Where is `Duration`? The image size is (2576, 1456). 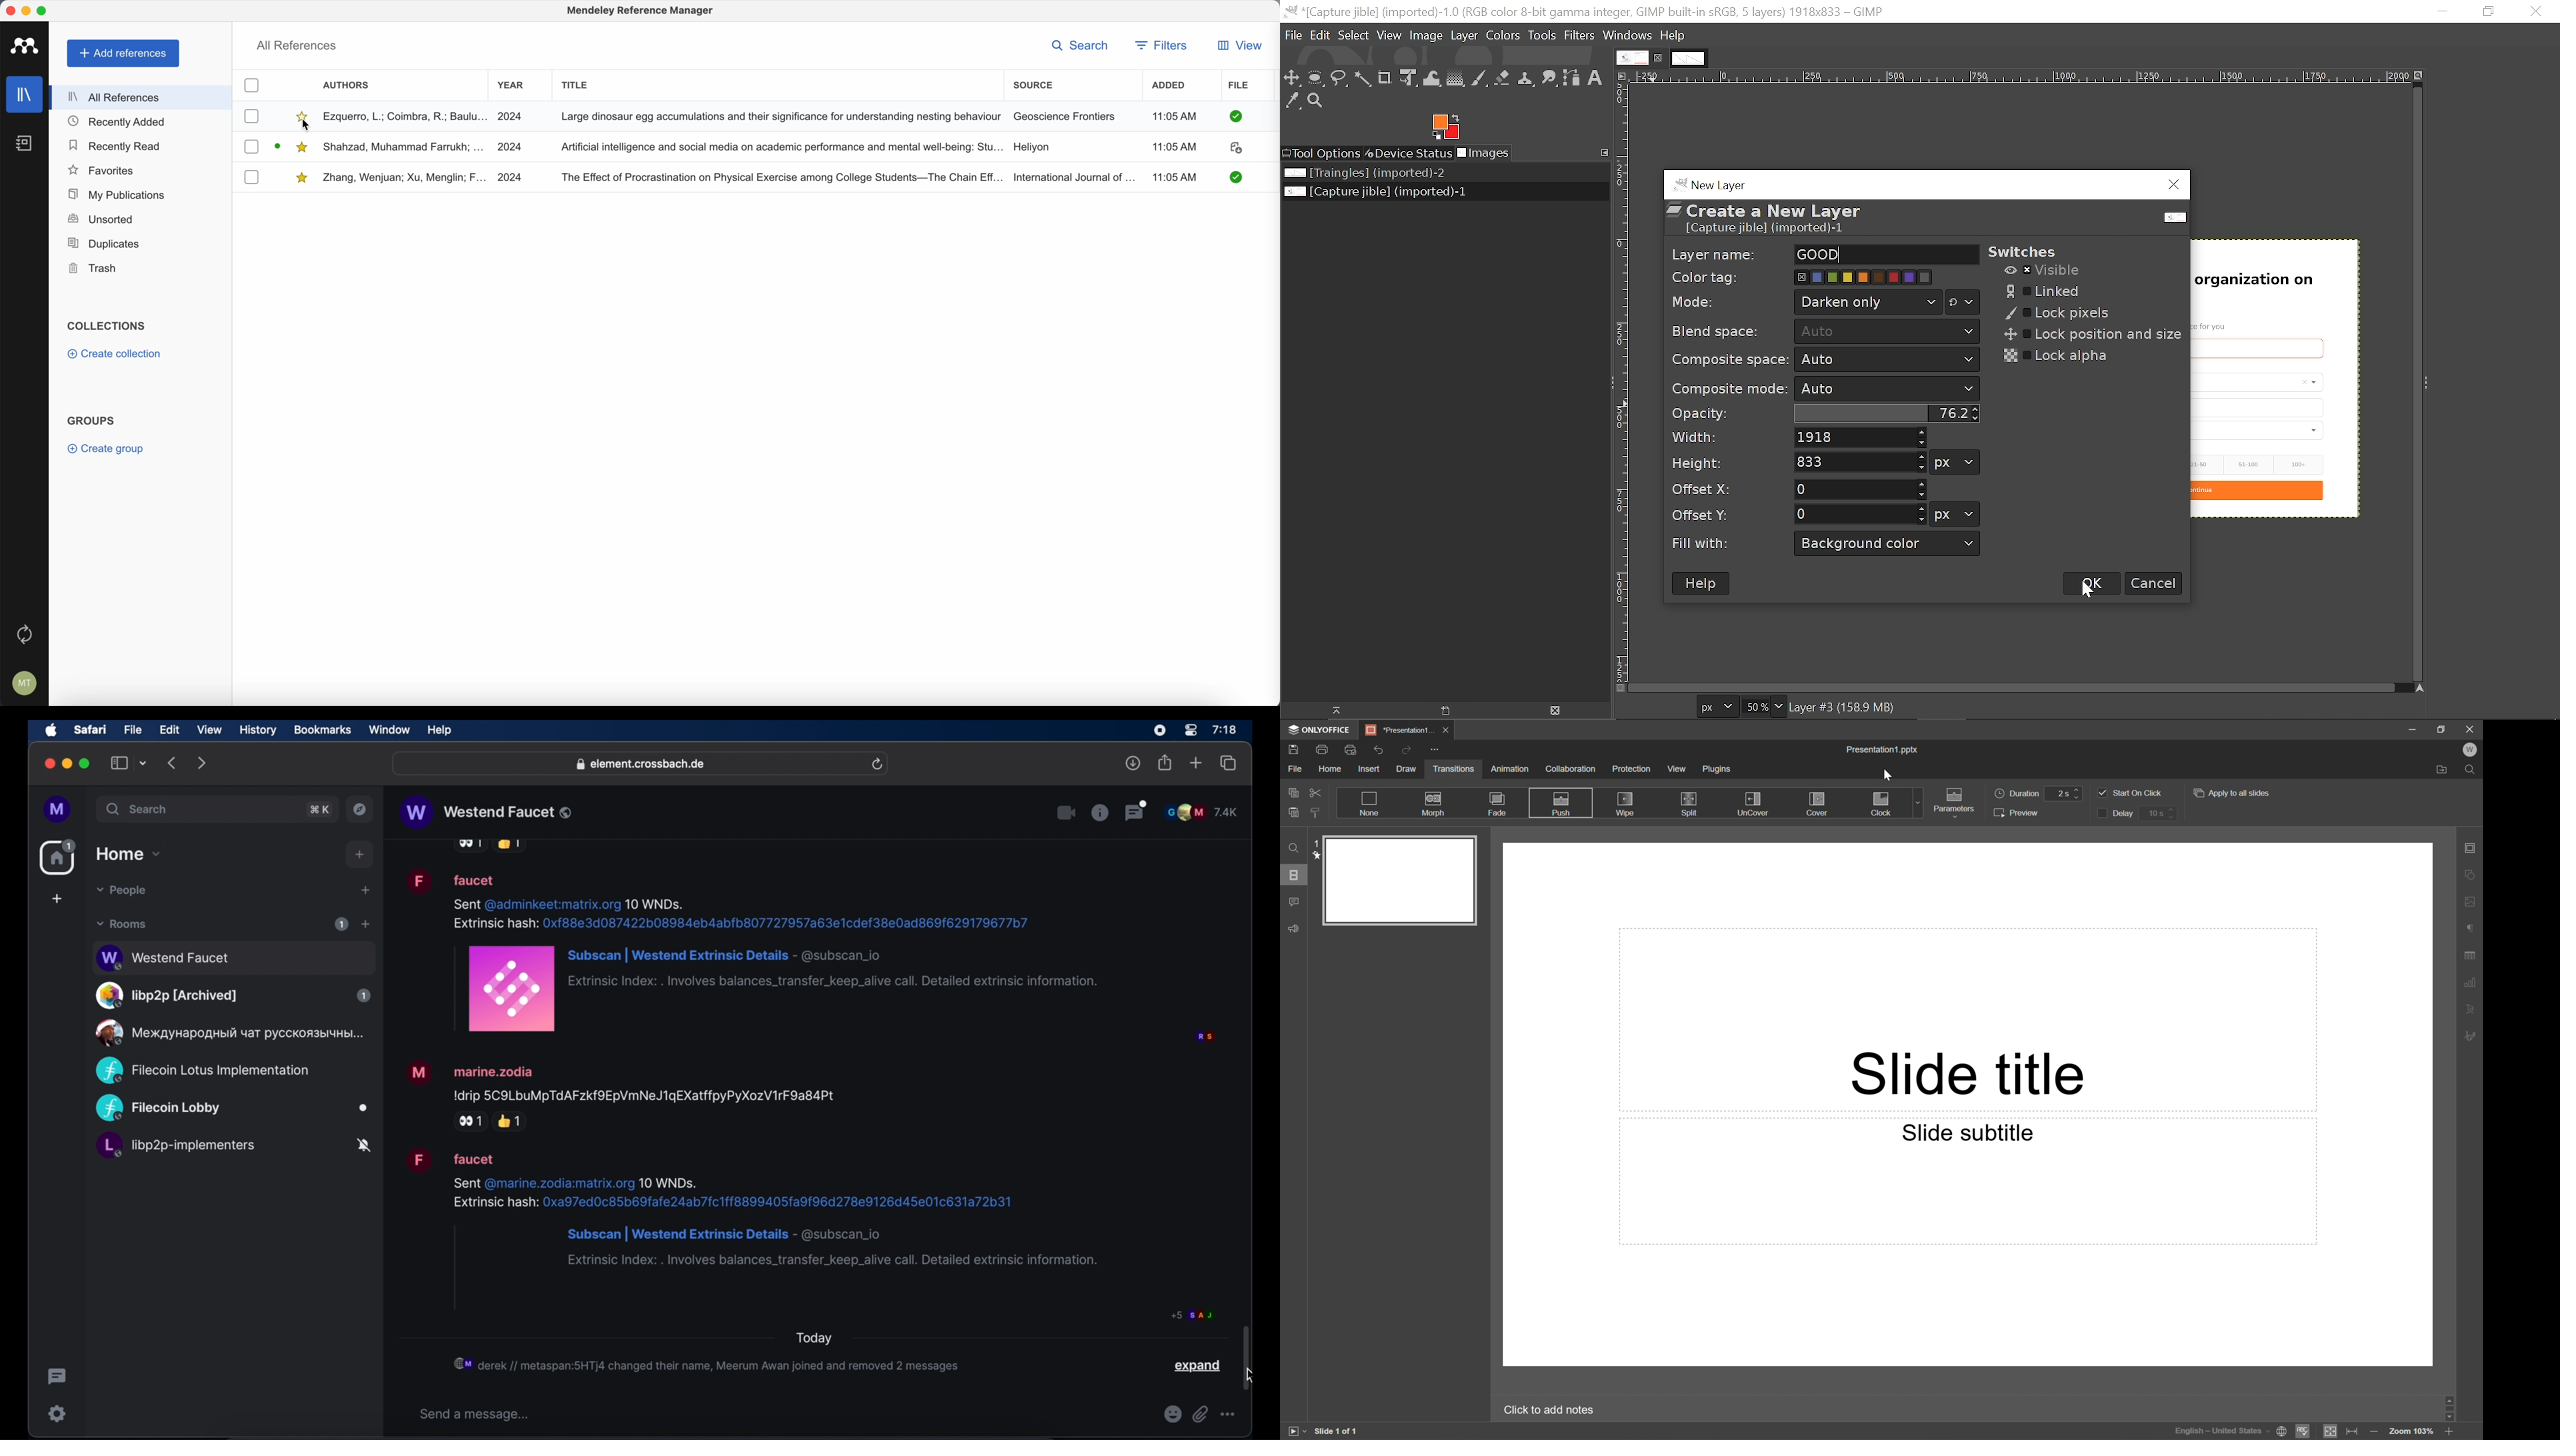
Duration is located at coordinates (2016, 792).